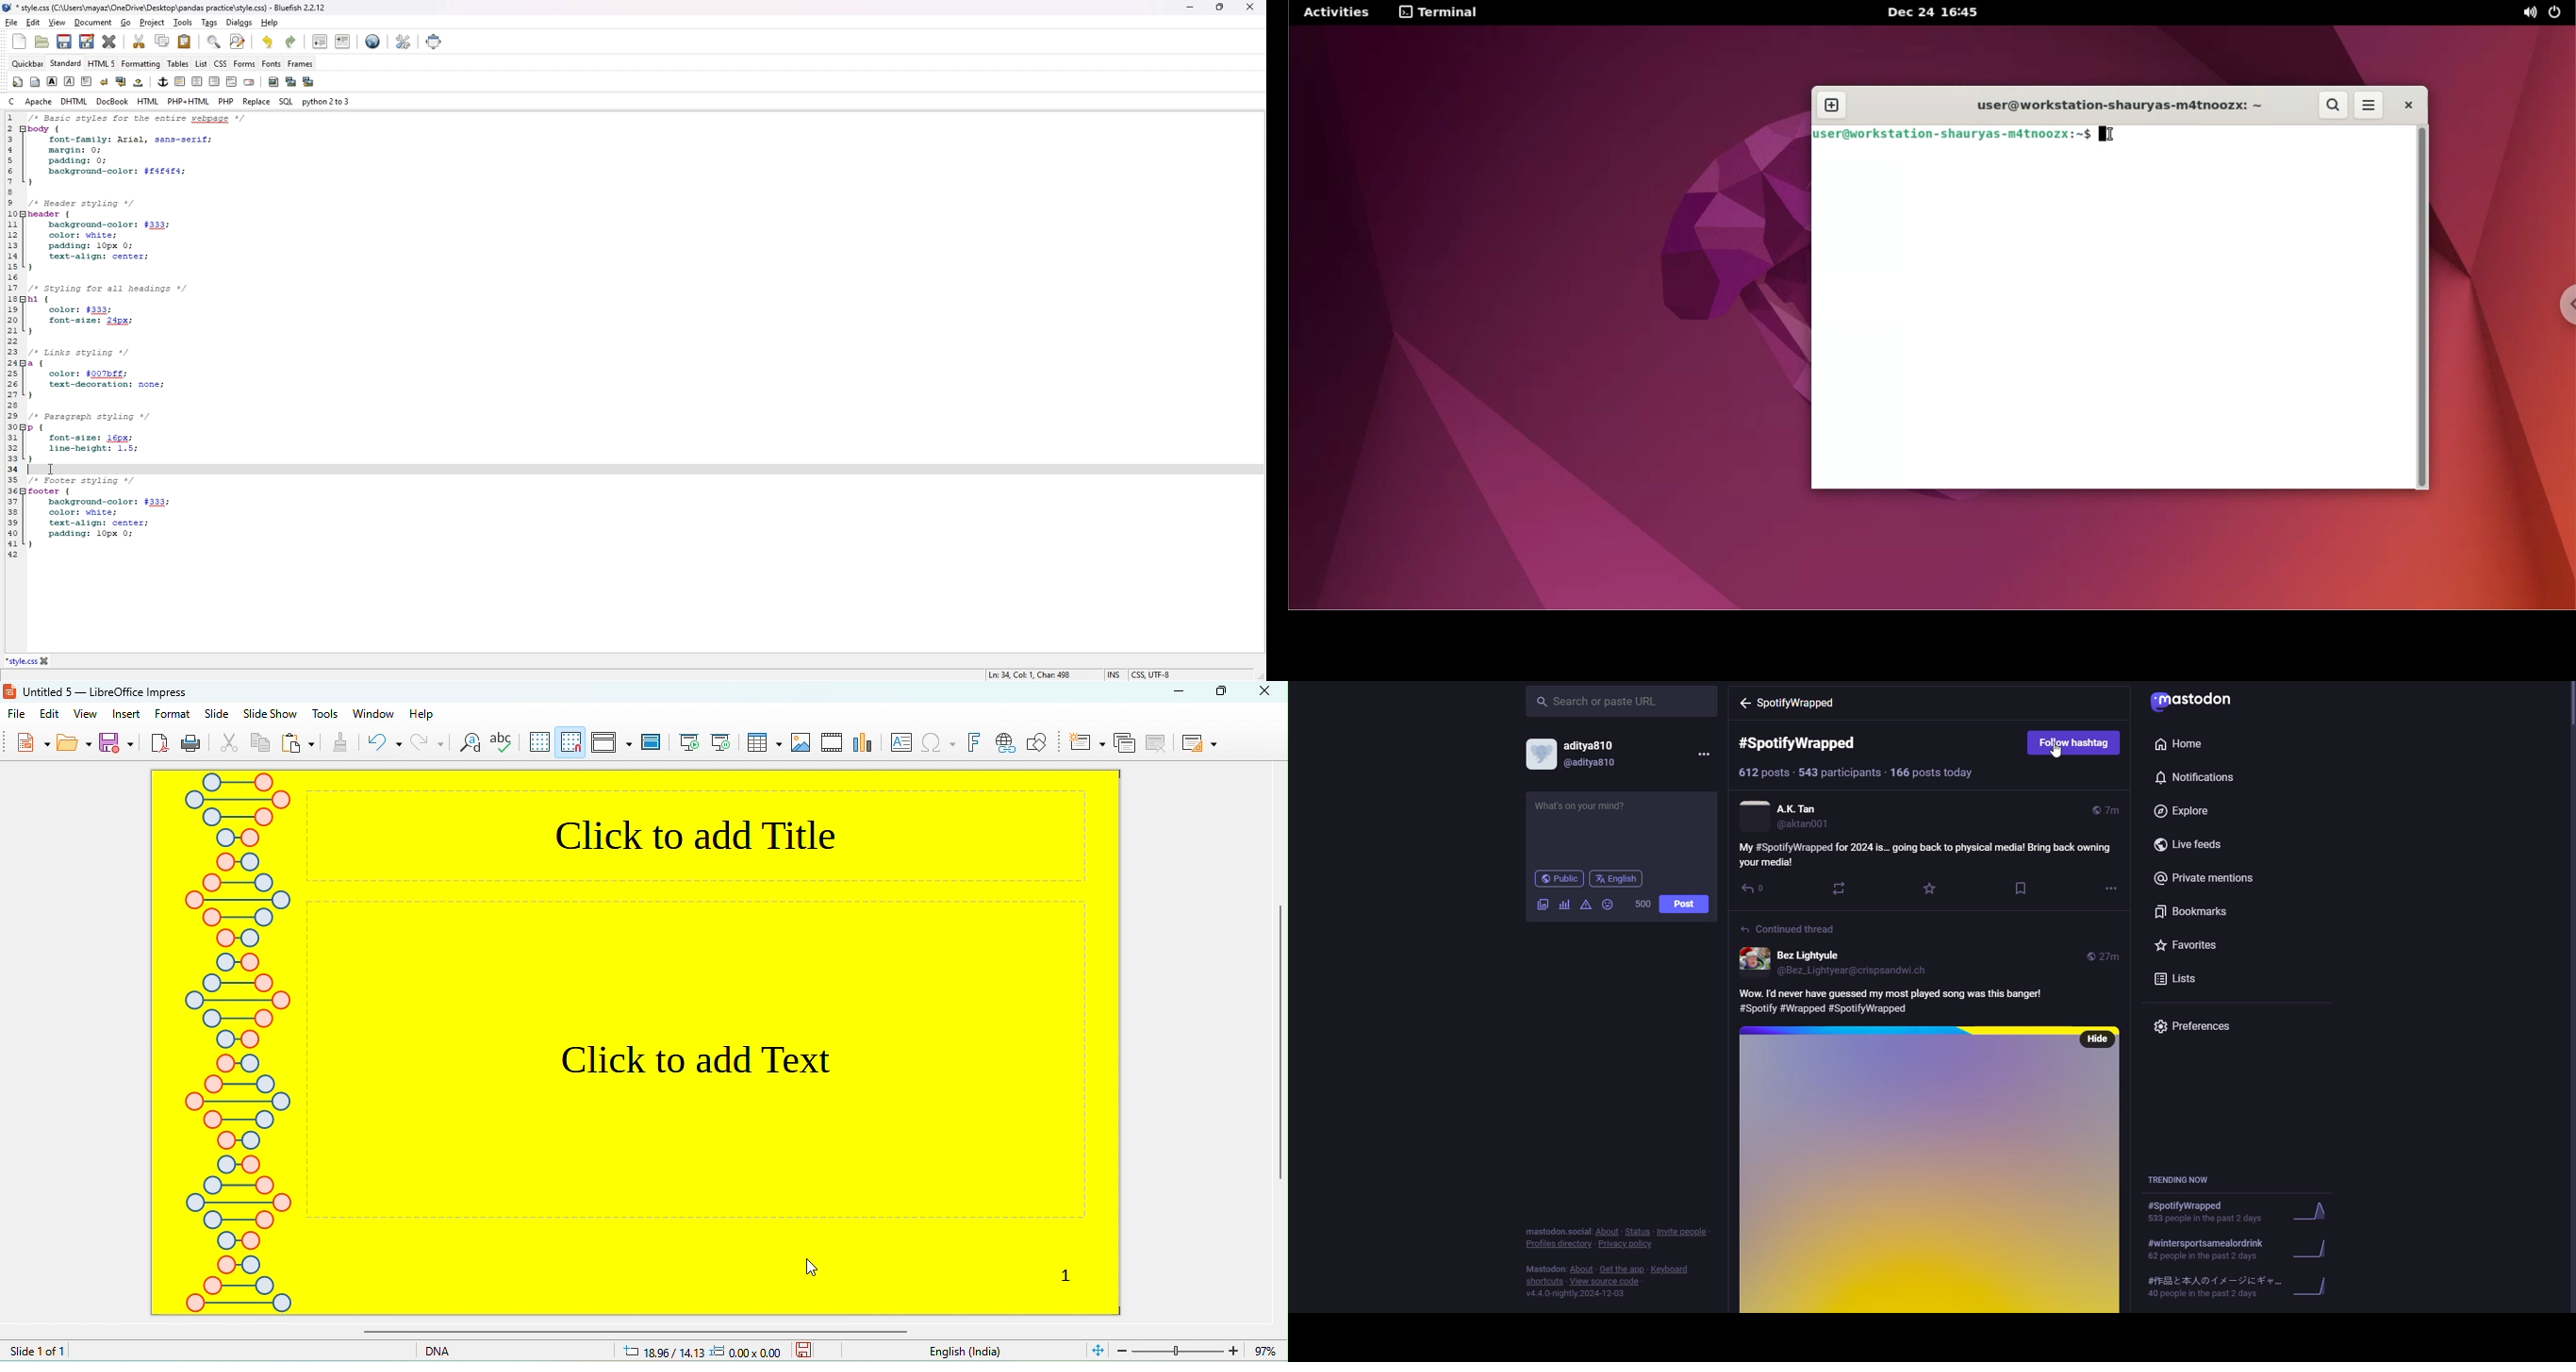 The width and height of the screenshot is (2576, 1372). What do you see at coordinates (1839, 962) in the screenshot?
I see `account` at bounding box center [1839, 962].